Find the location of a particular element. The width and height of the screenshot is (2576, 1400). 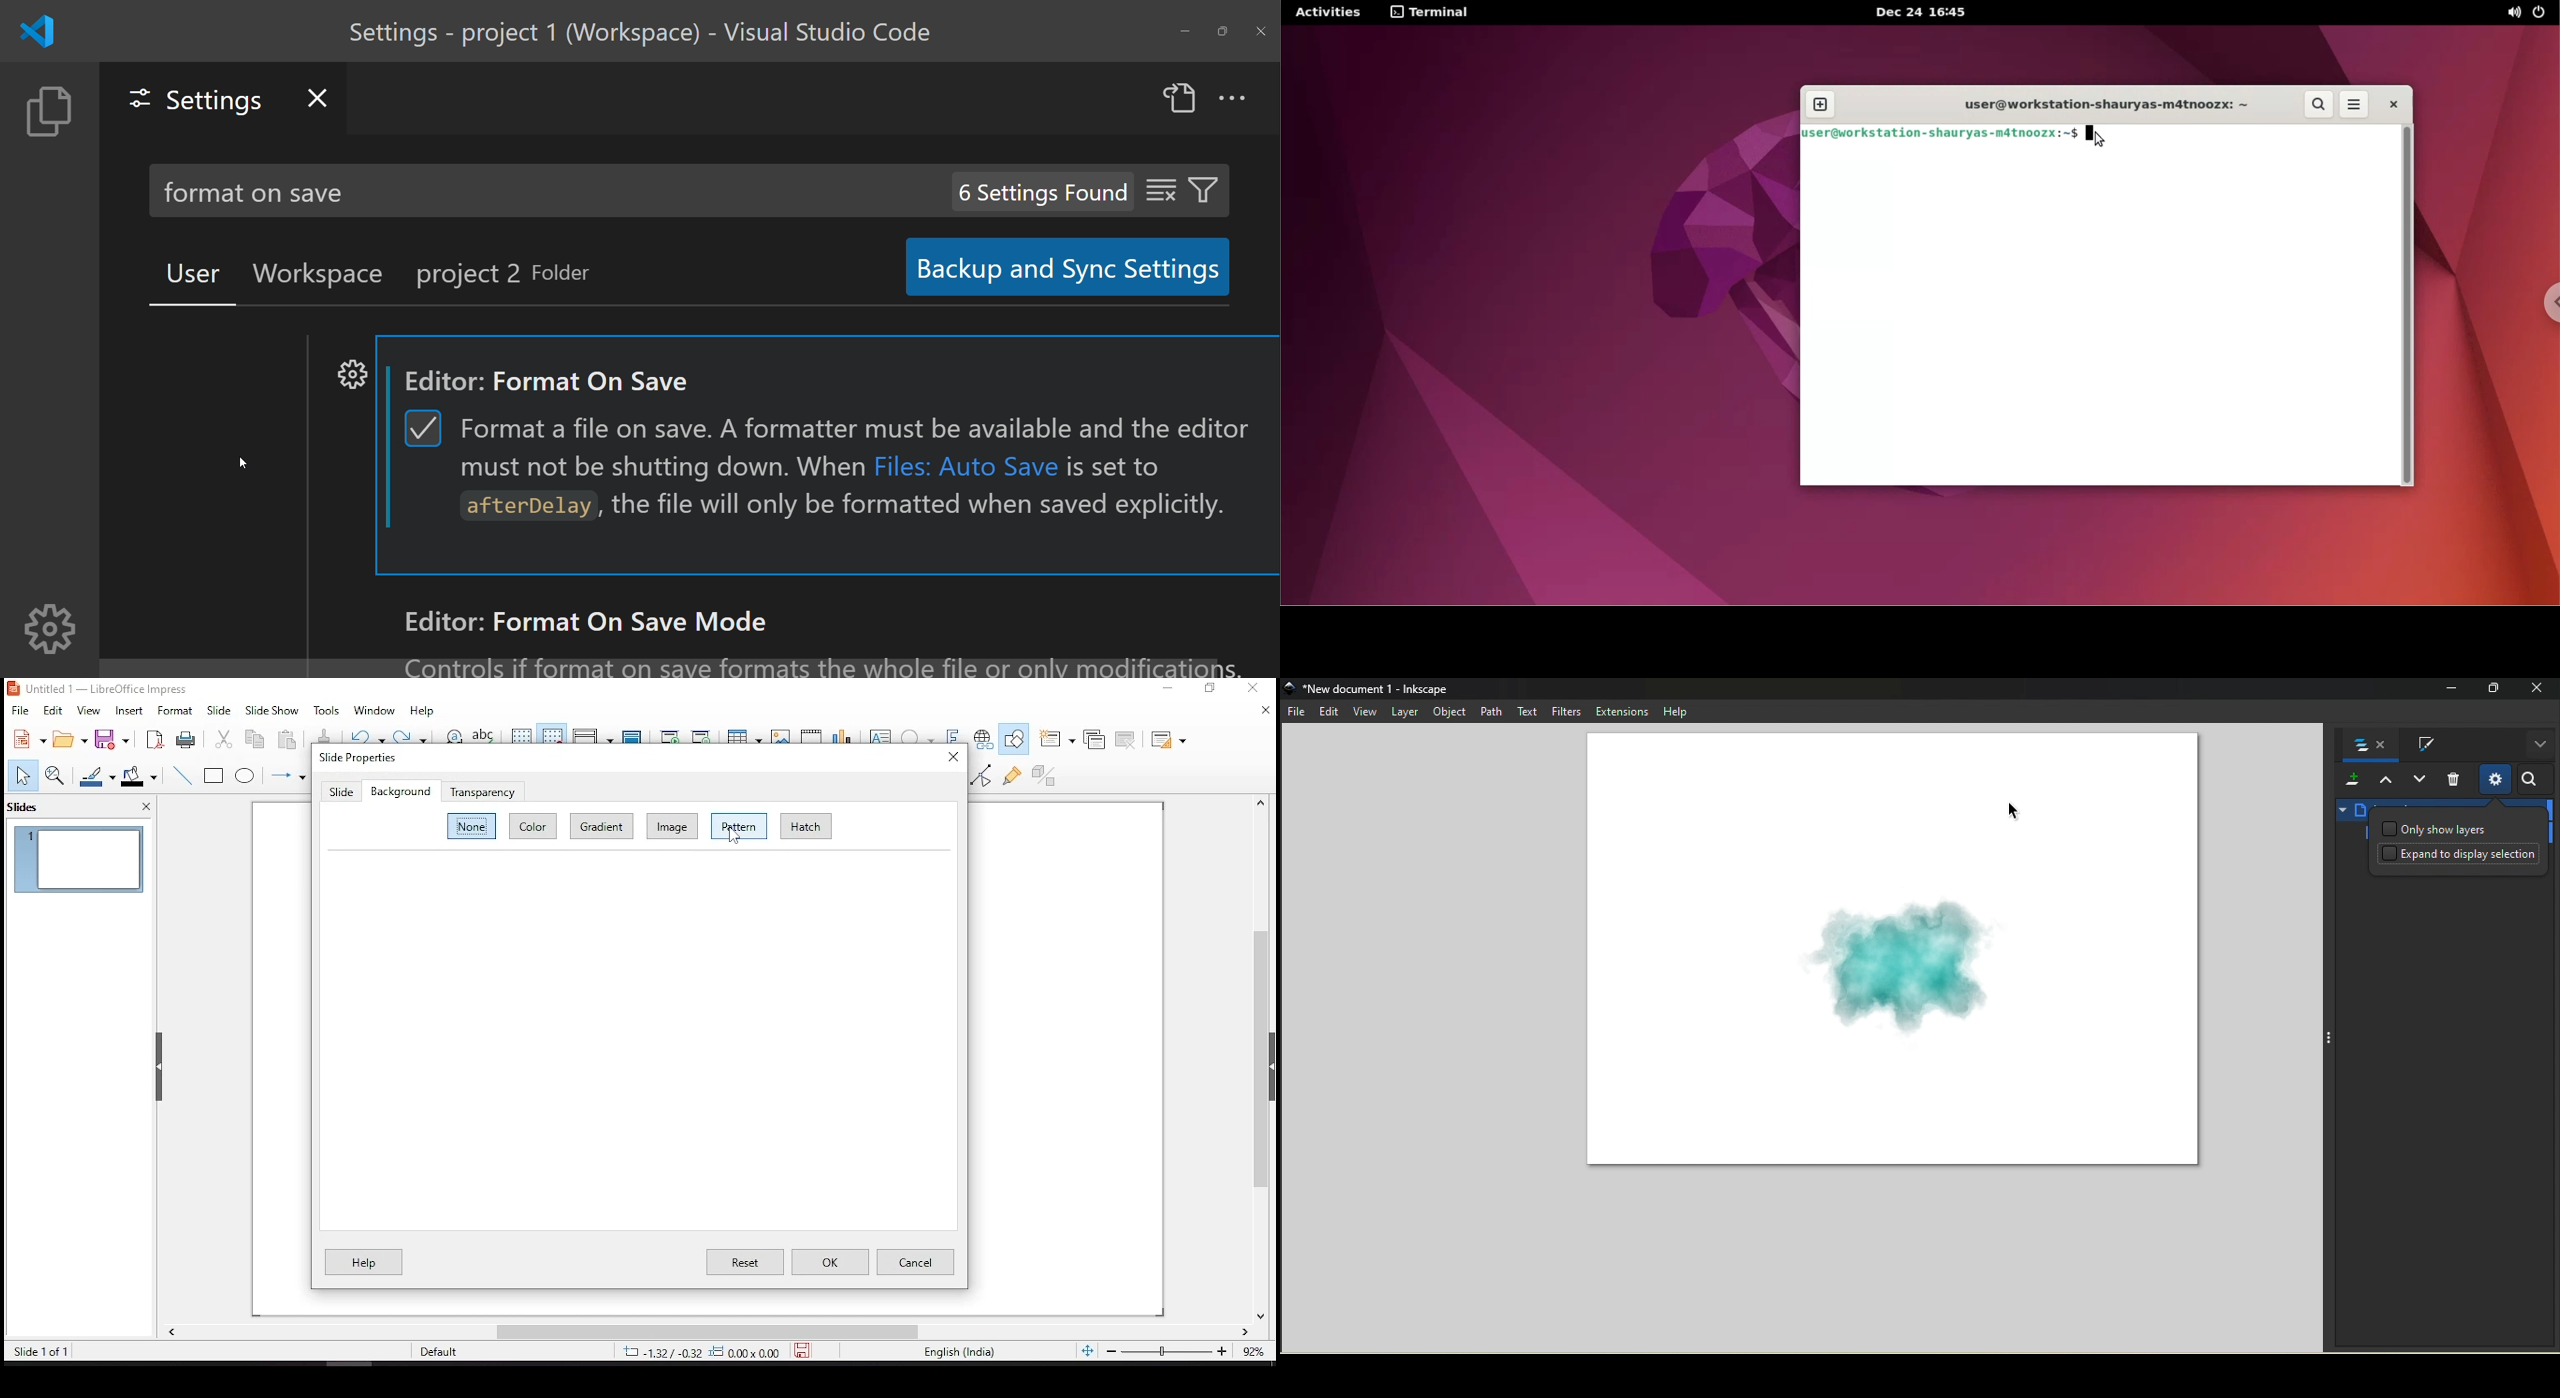

More options is located at coordinates (2539, 745).